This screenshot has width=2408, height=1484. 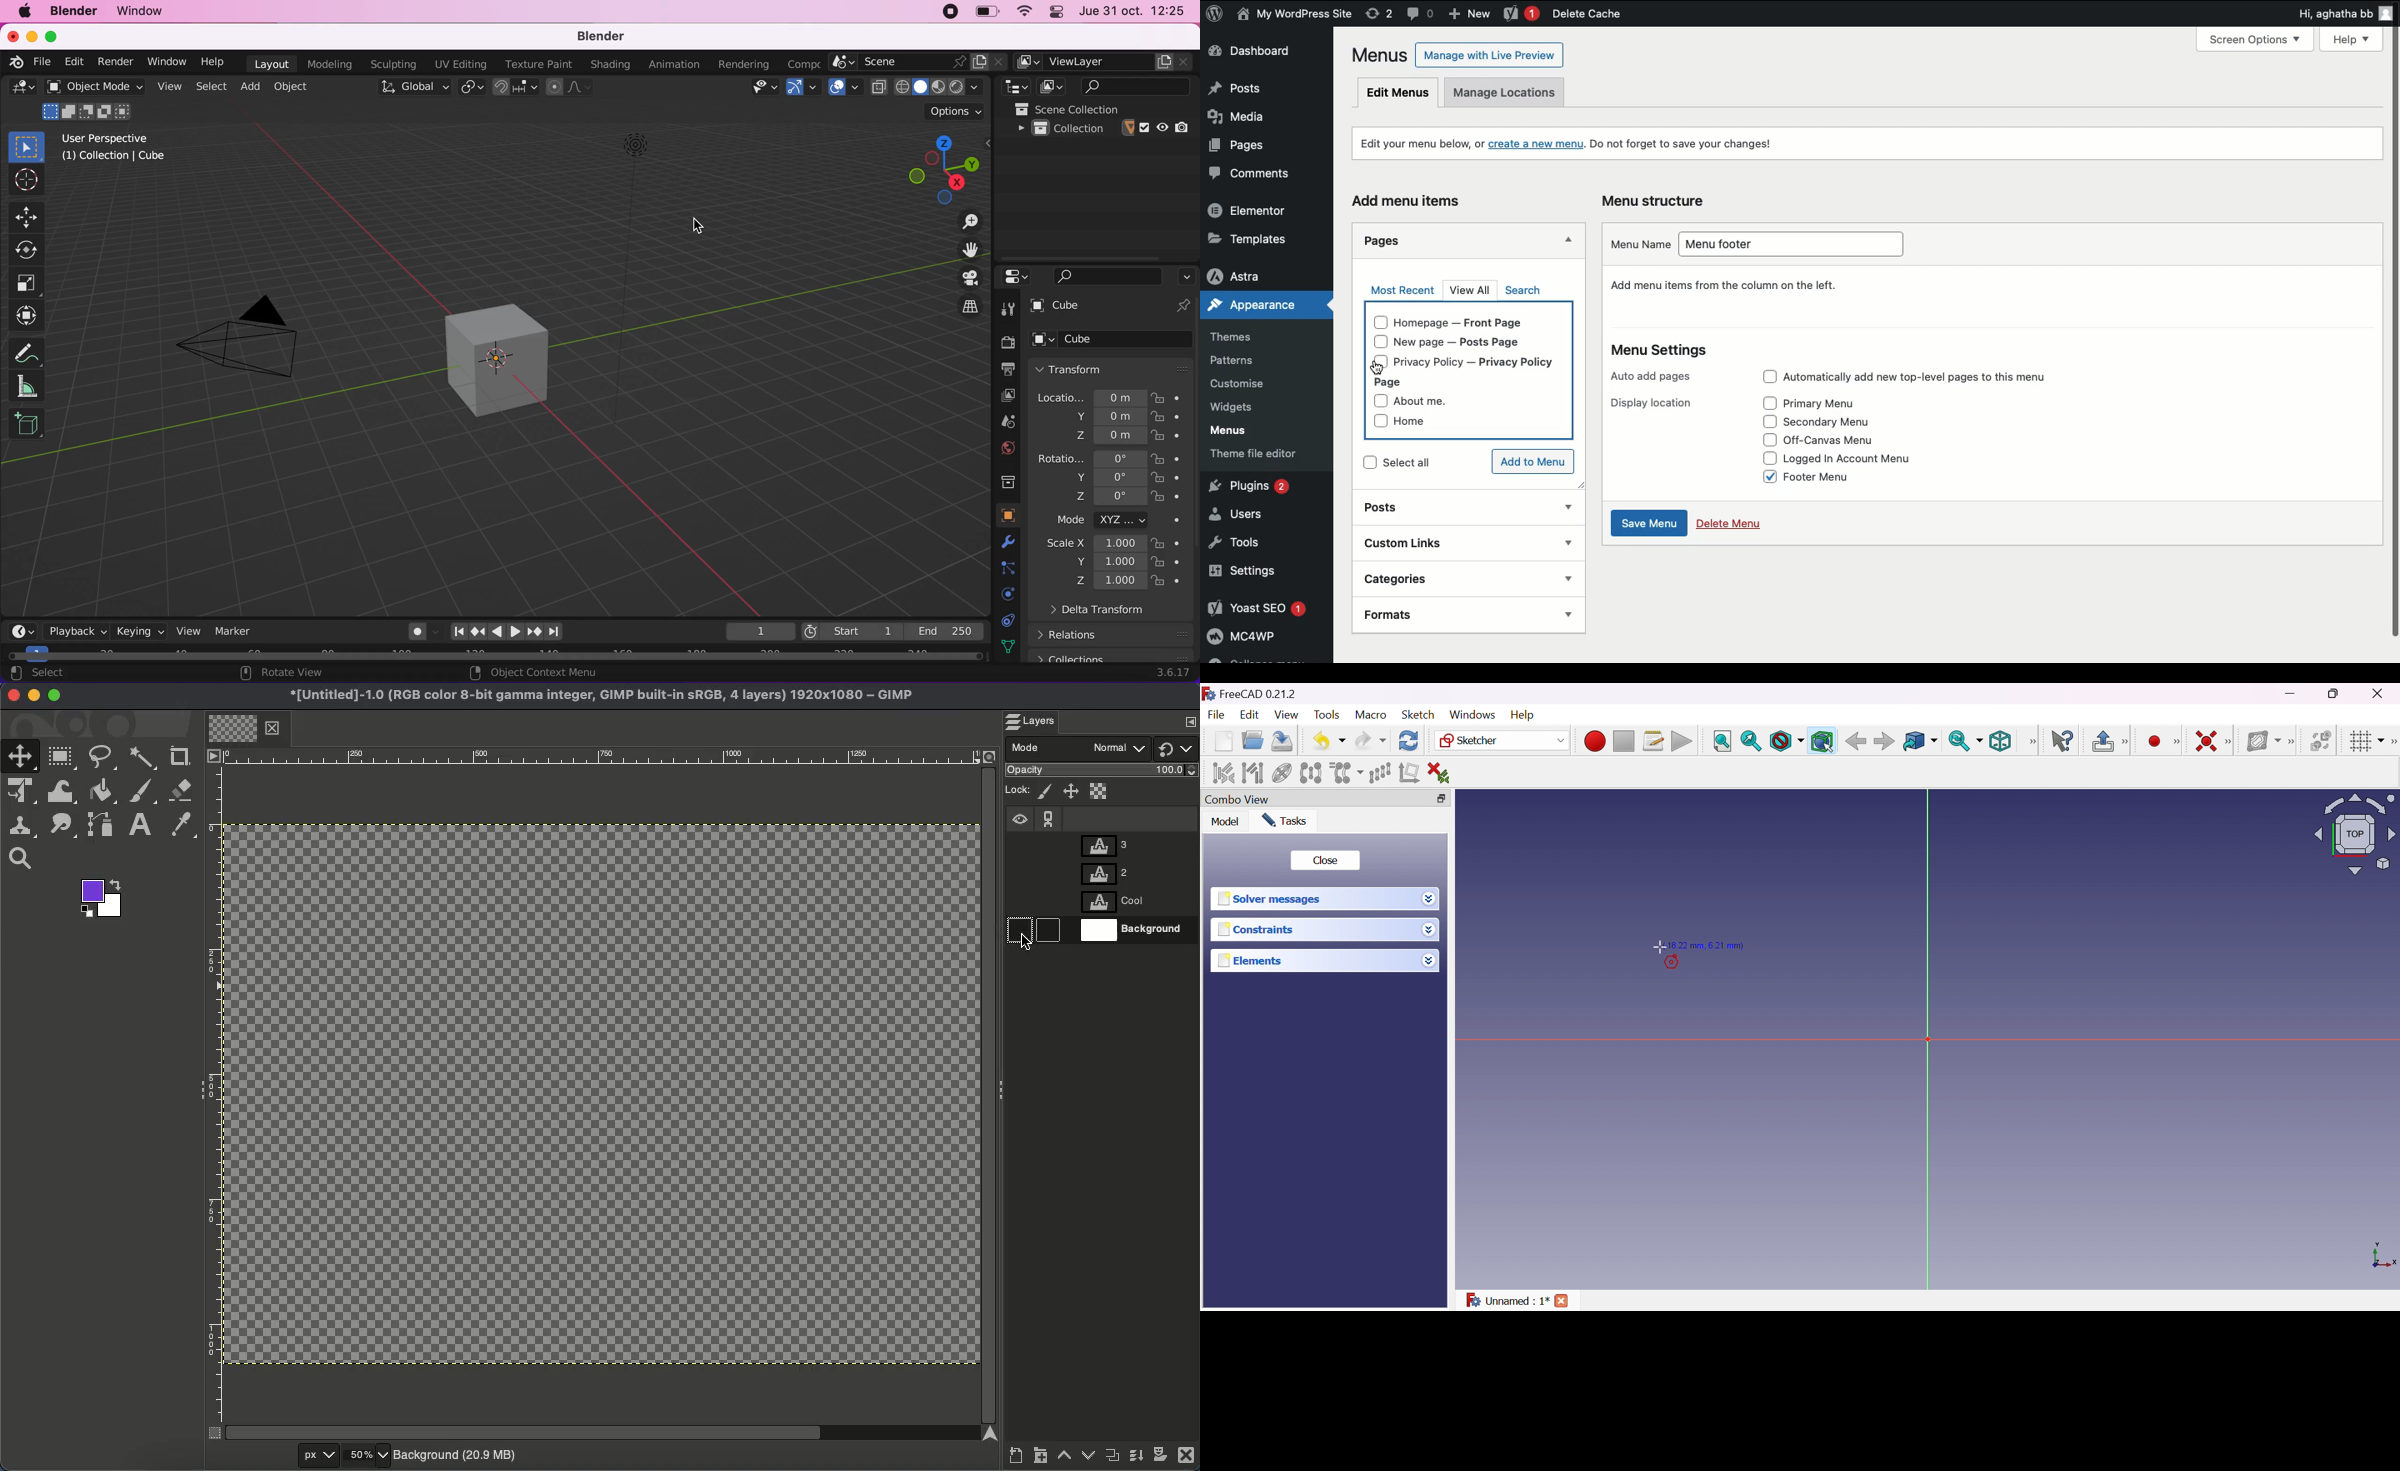 What do you see at coordinates (1822, 742) in the screenshot?
I see `Bounding box` at bounding box center [1822, 742].